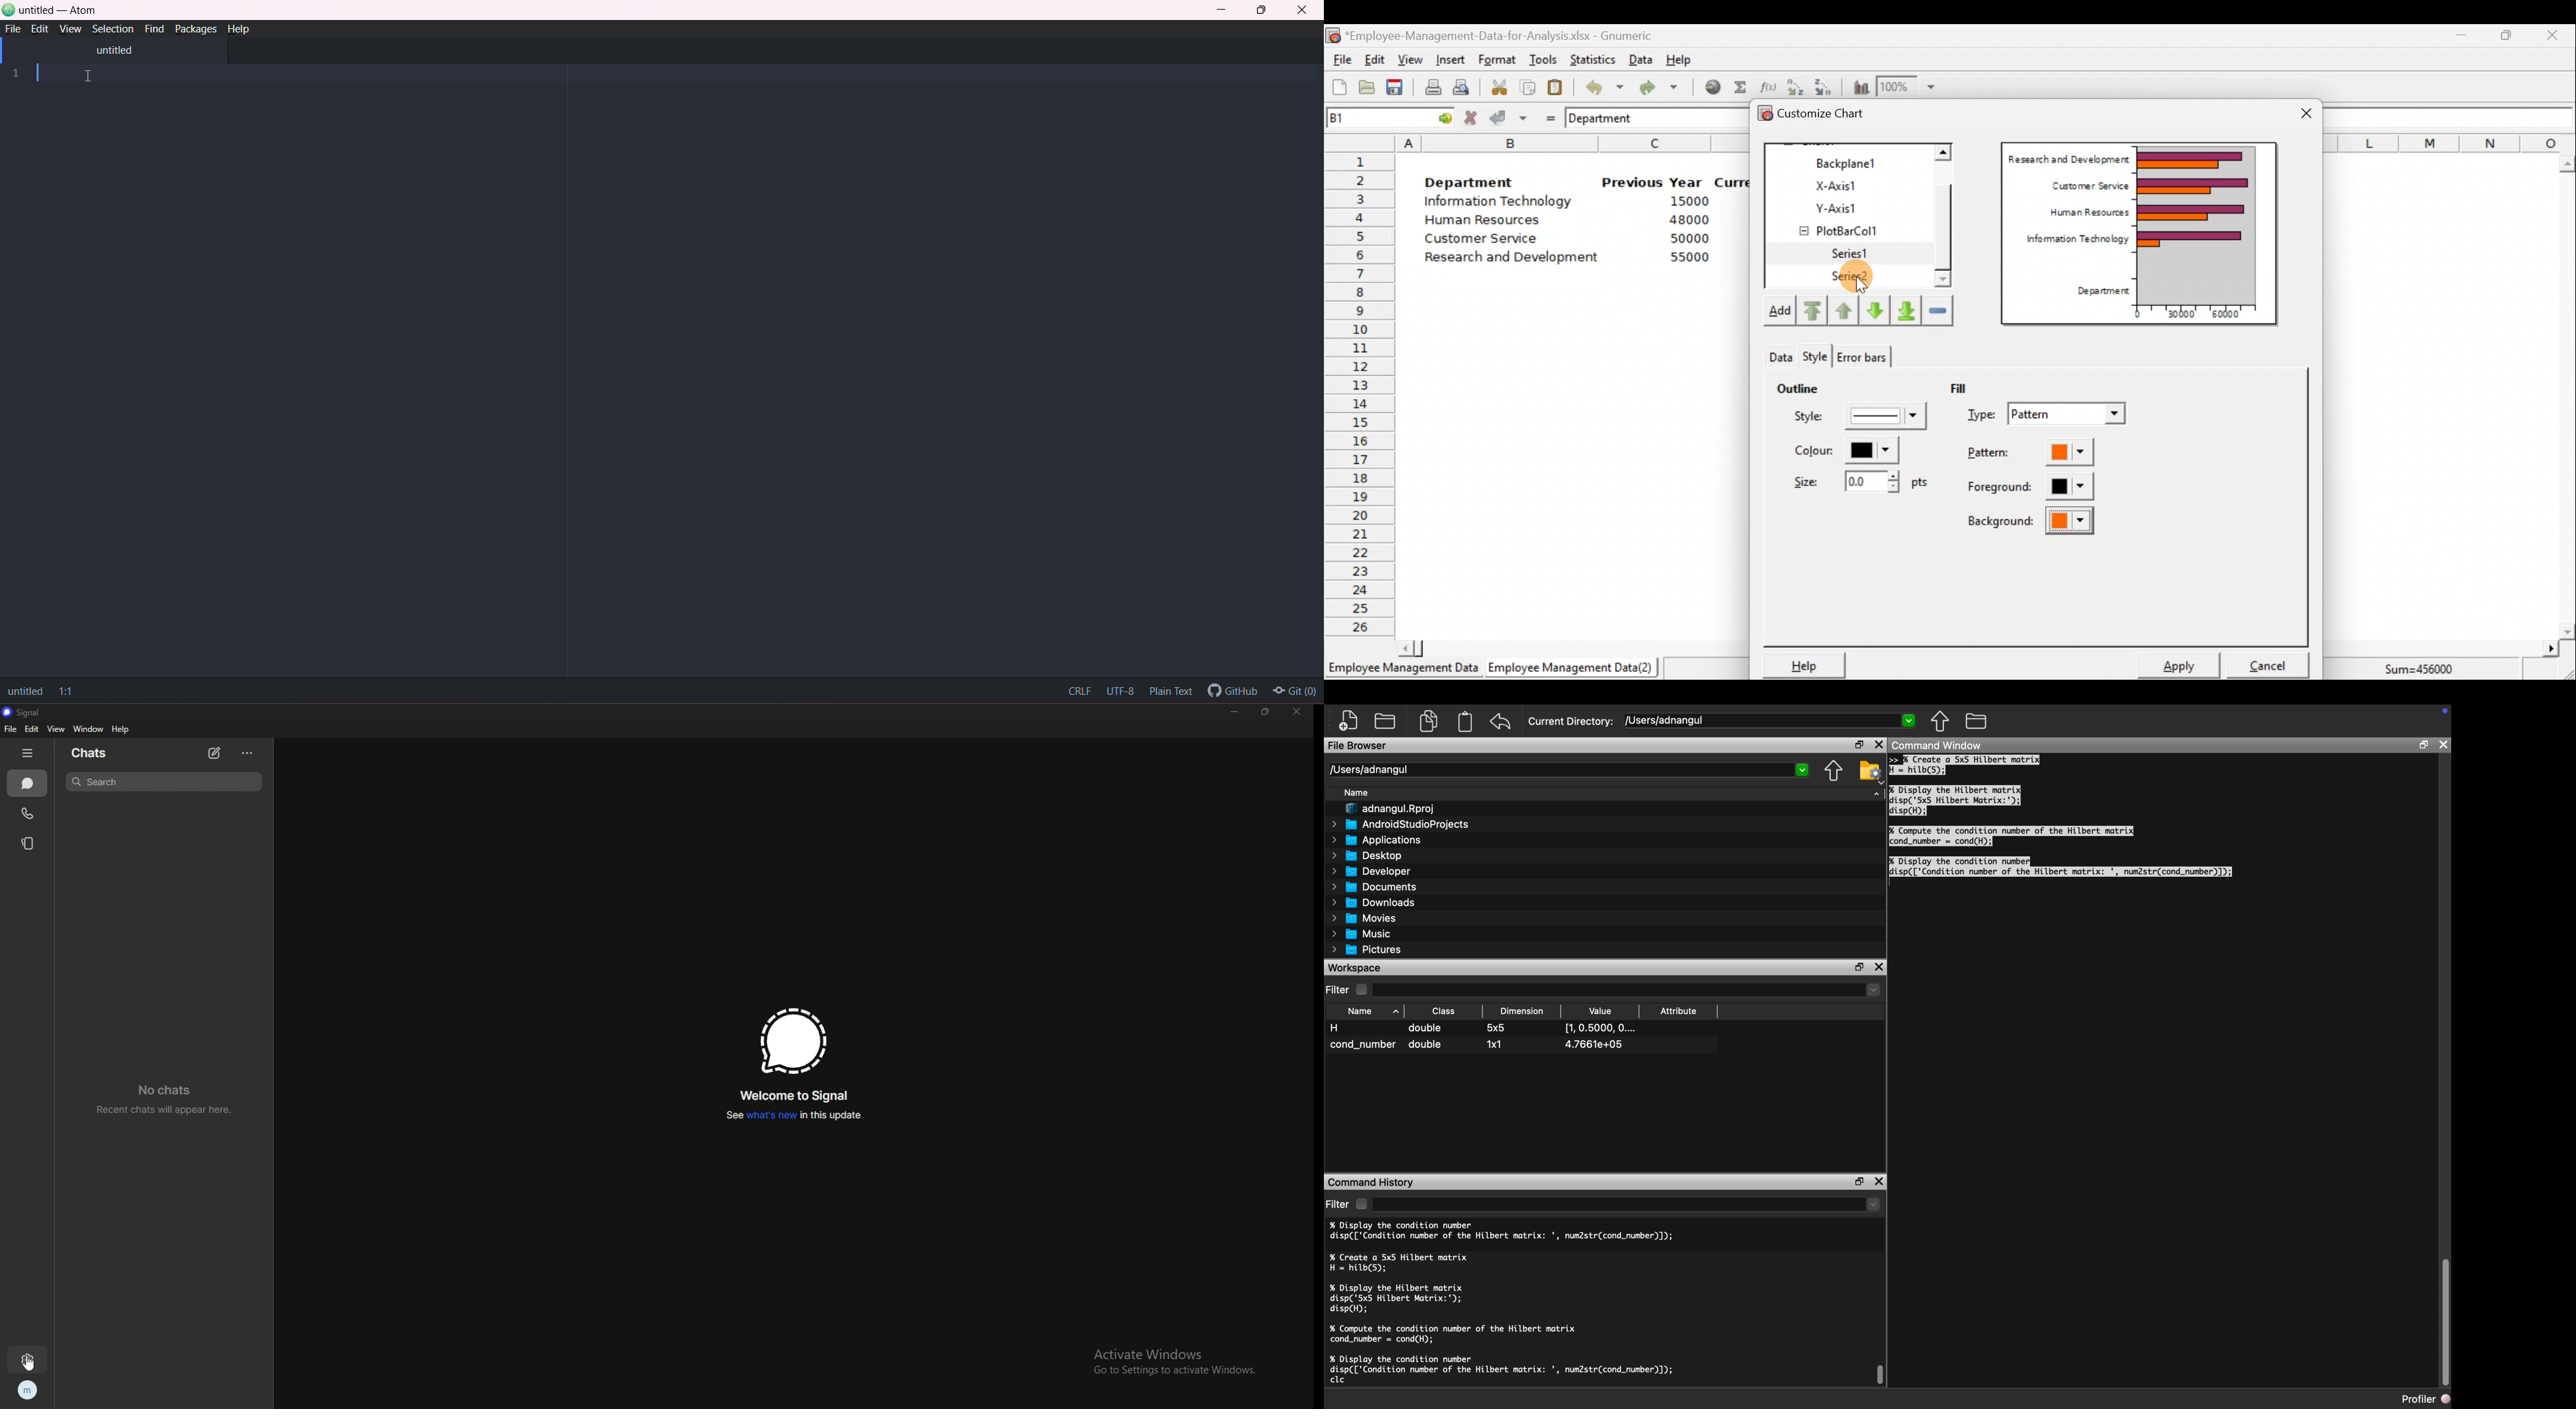  Describe the element at coordinates (27, 1359) in the screenshot. I see `settings` at that location.